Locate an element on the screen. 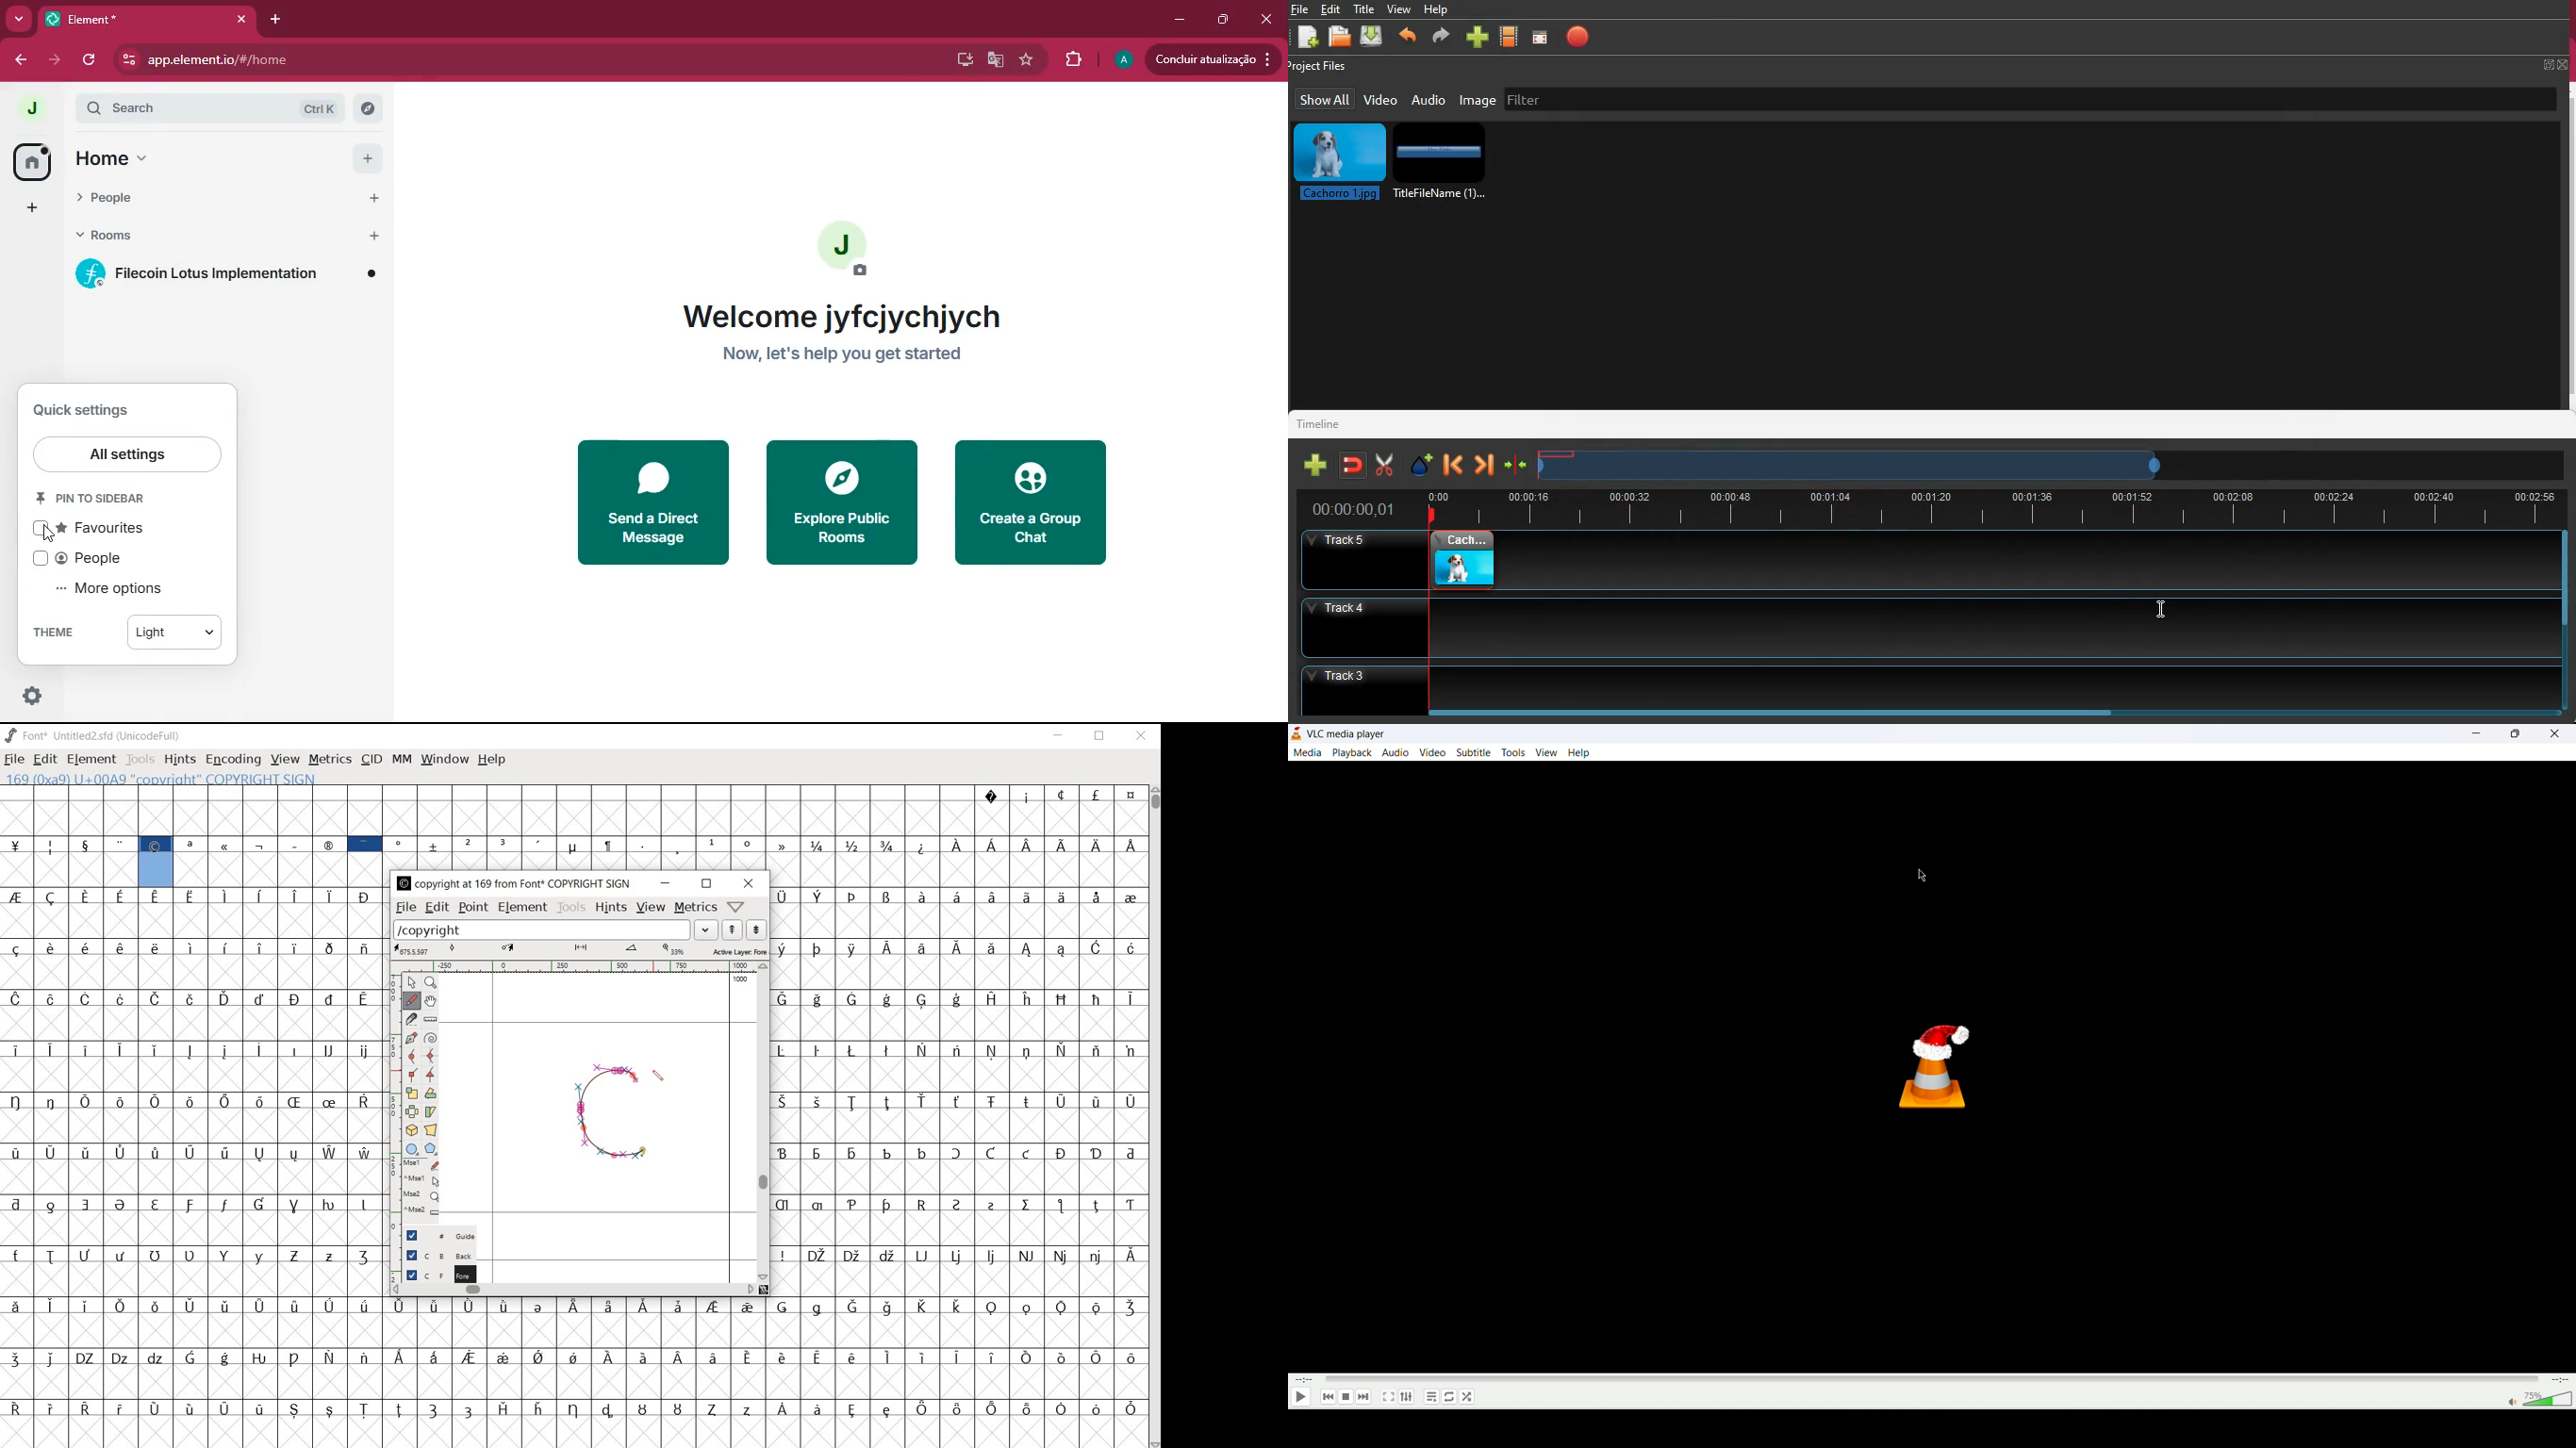  video is located at coordinates (1511, 38).